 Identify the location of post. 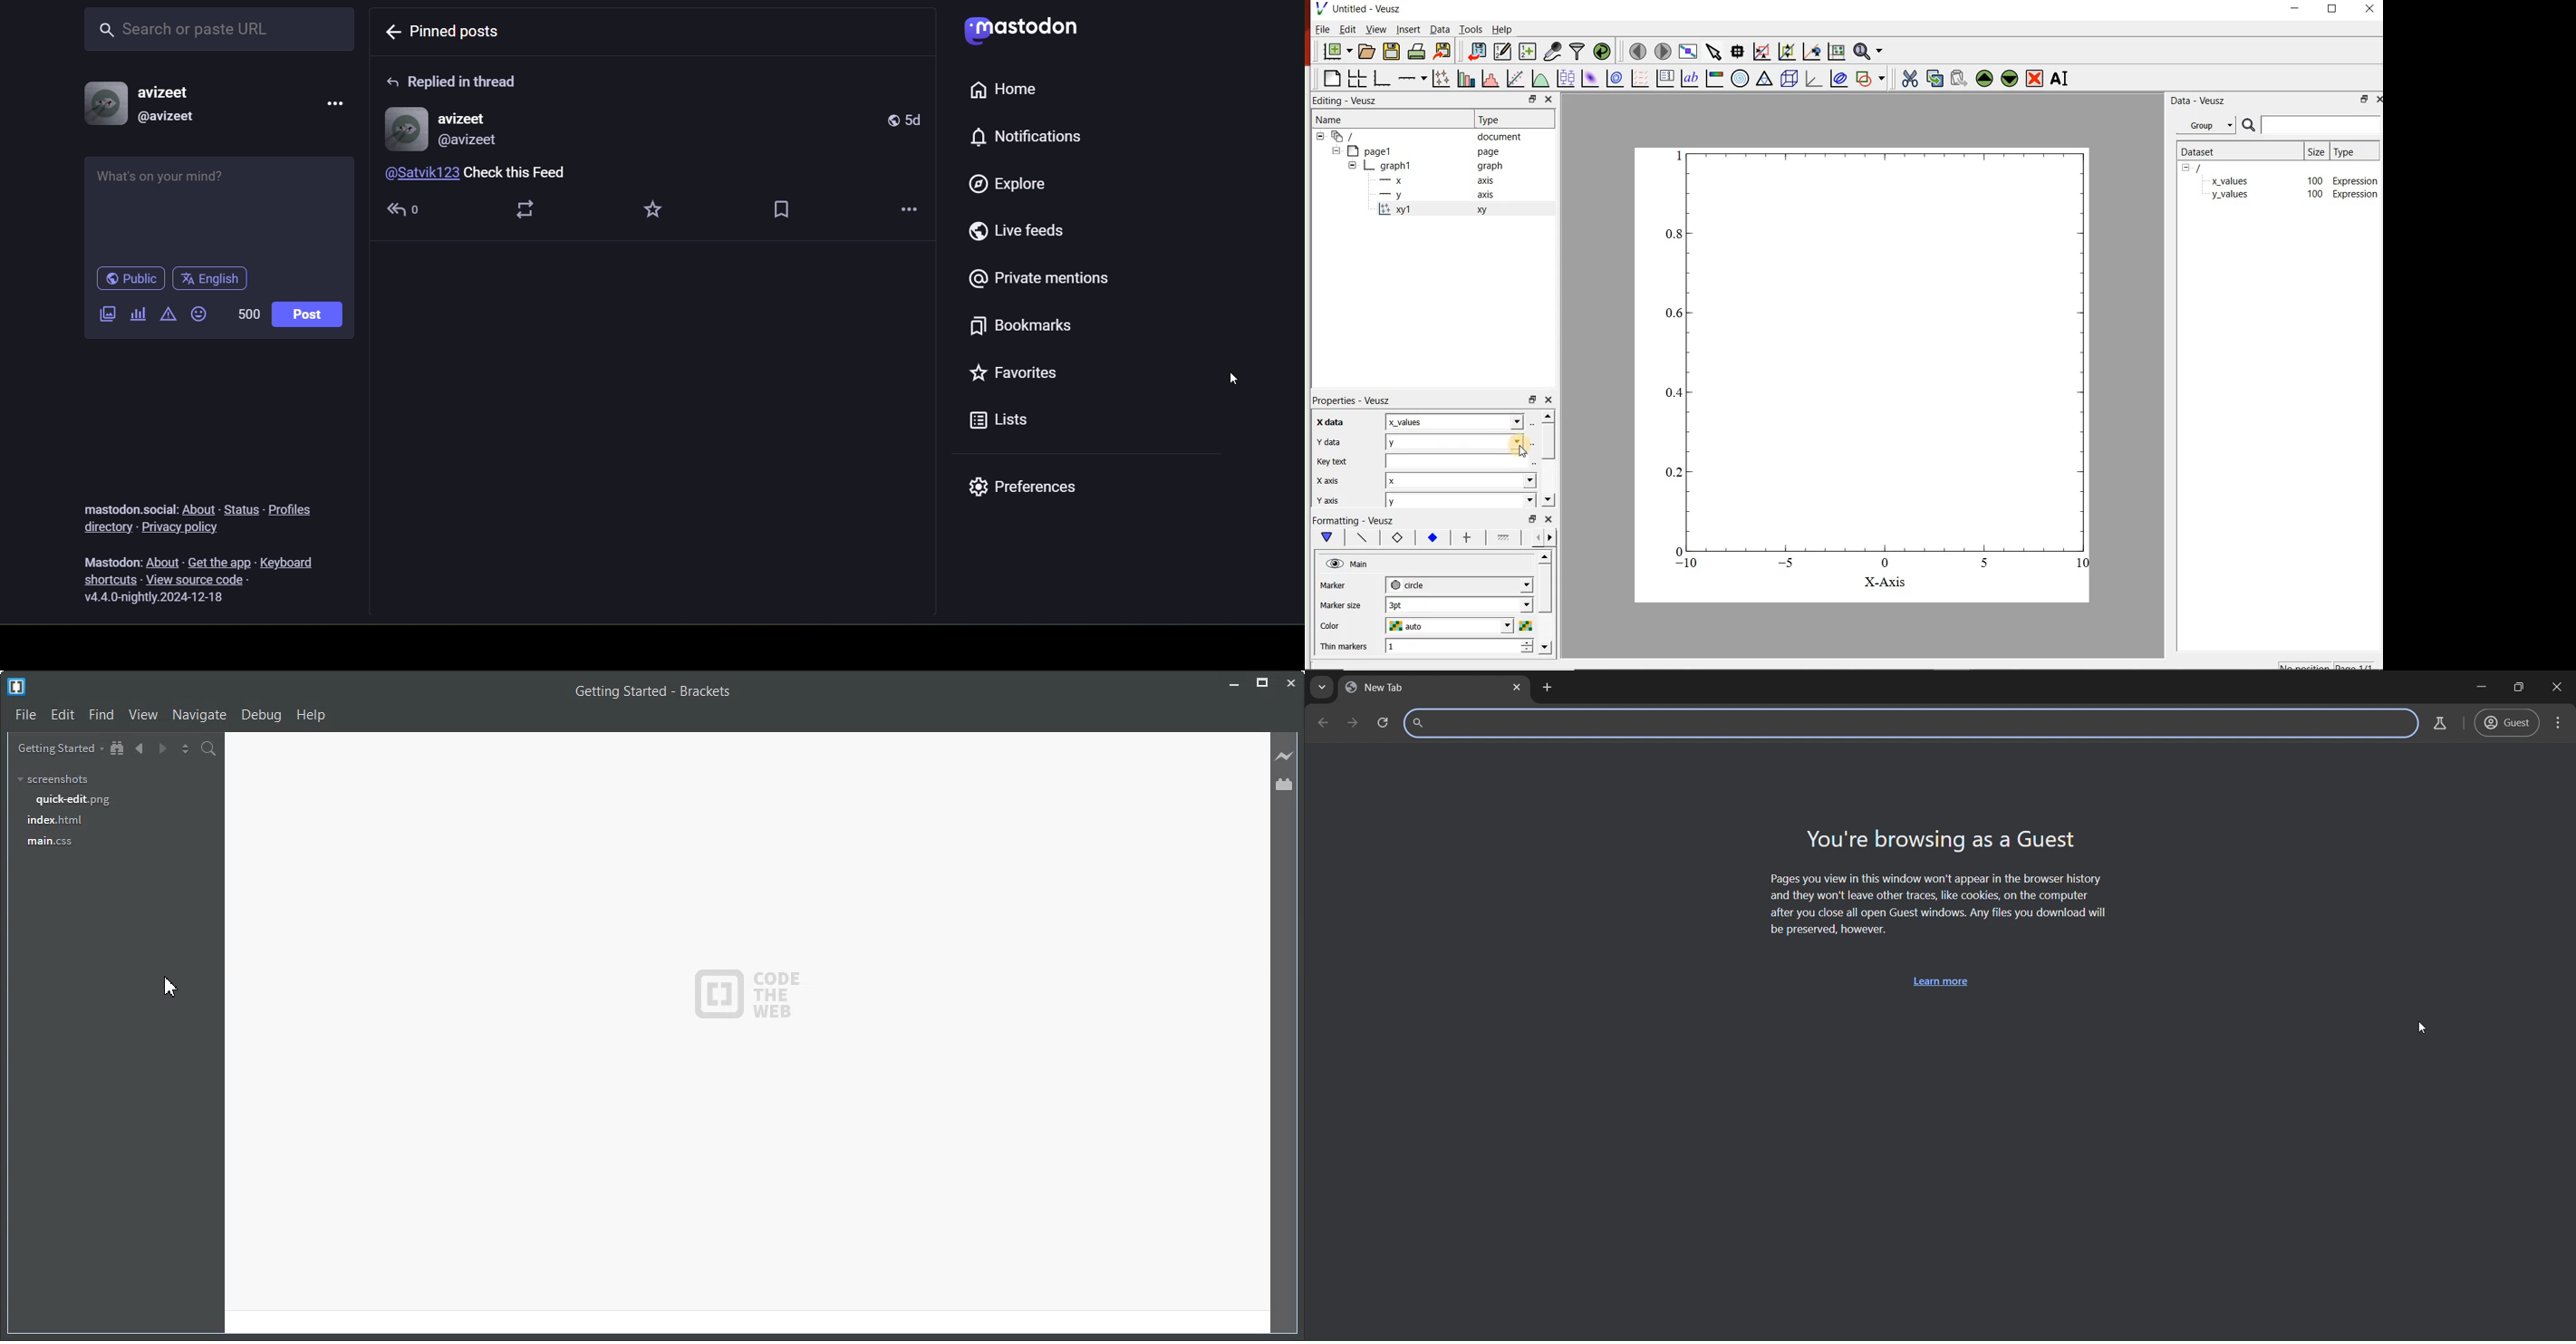
(310, 313).